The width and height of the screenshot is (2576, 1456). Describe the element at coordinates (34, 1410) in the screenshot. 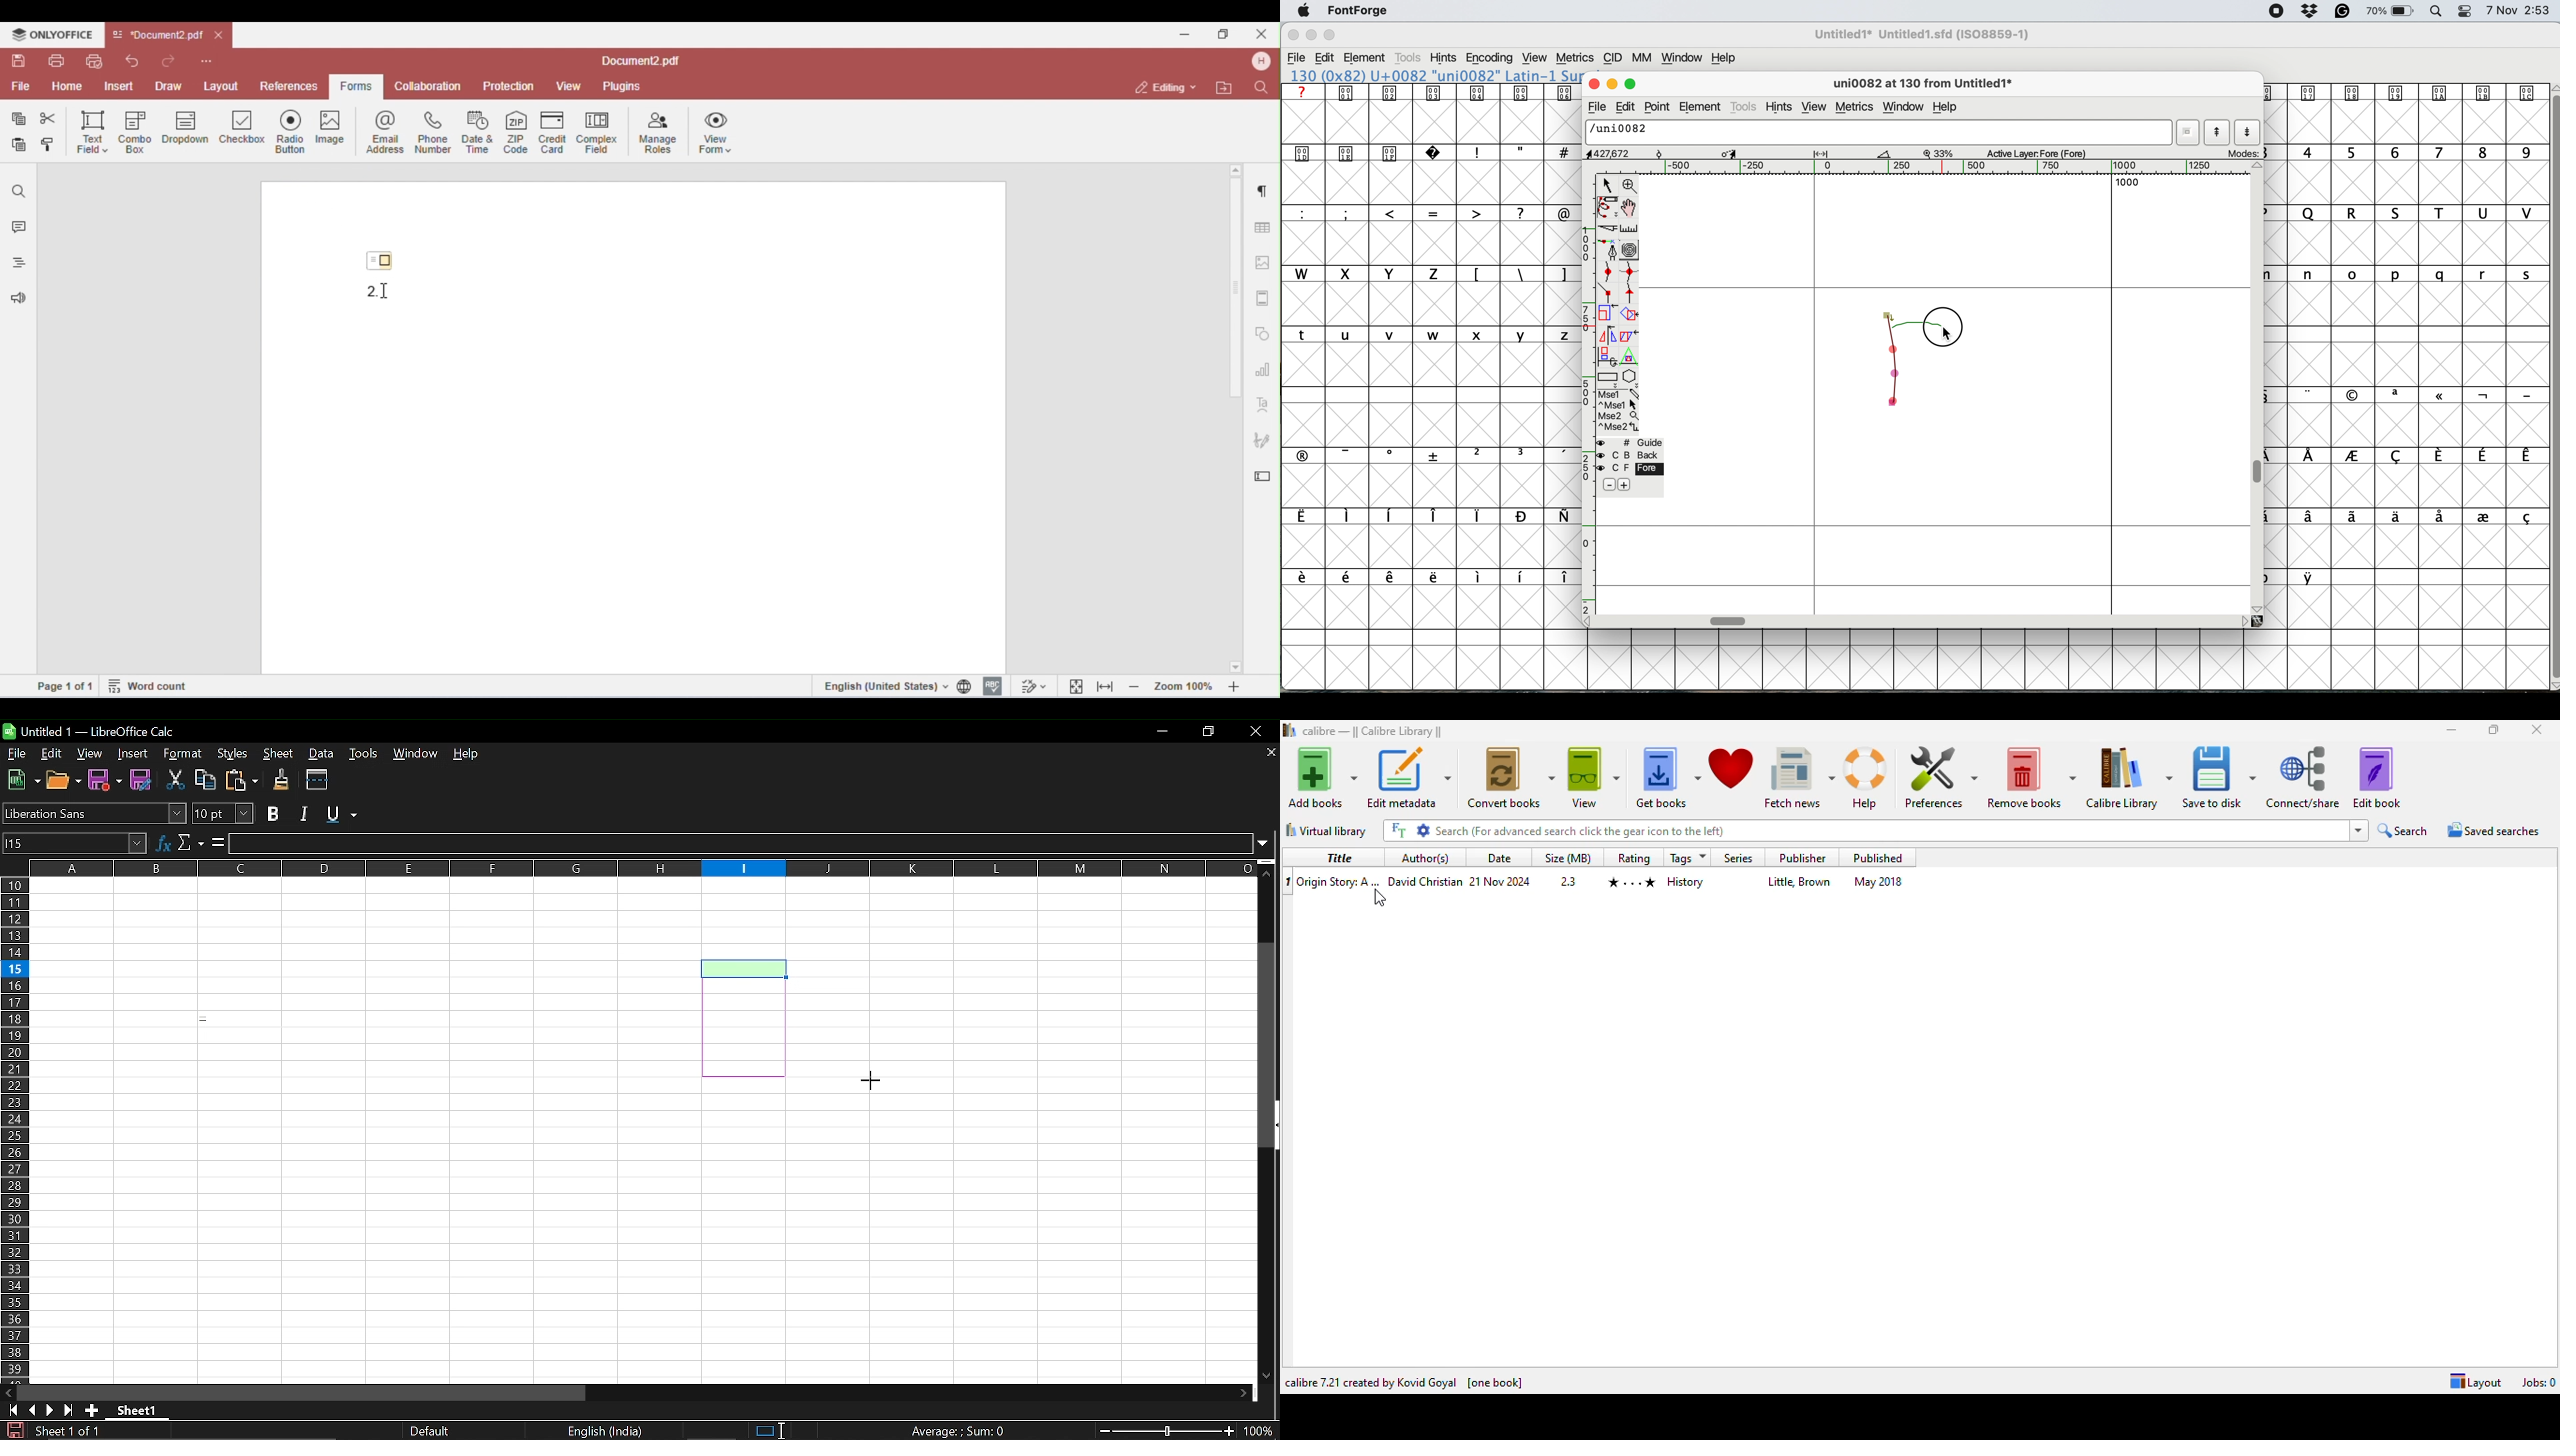

I see `Previous page` at that location.